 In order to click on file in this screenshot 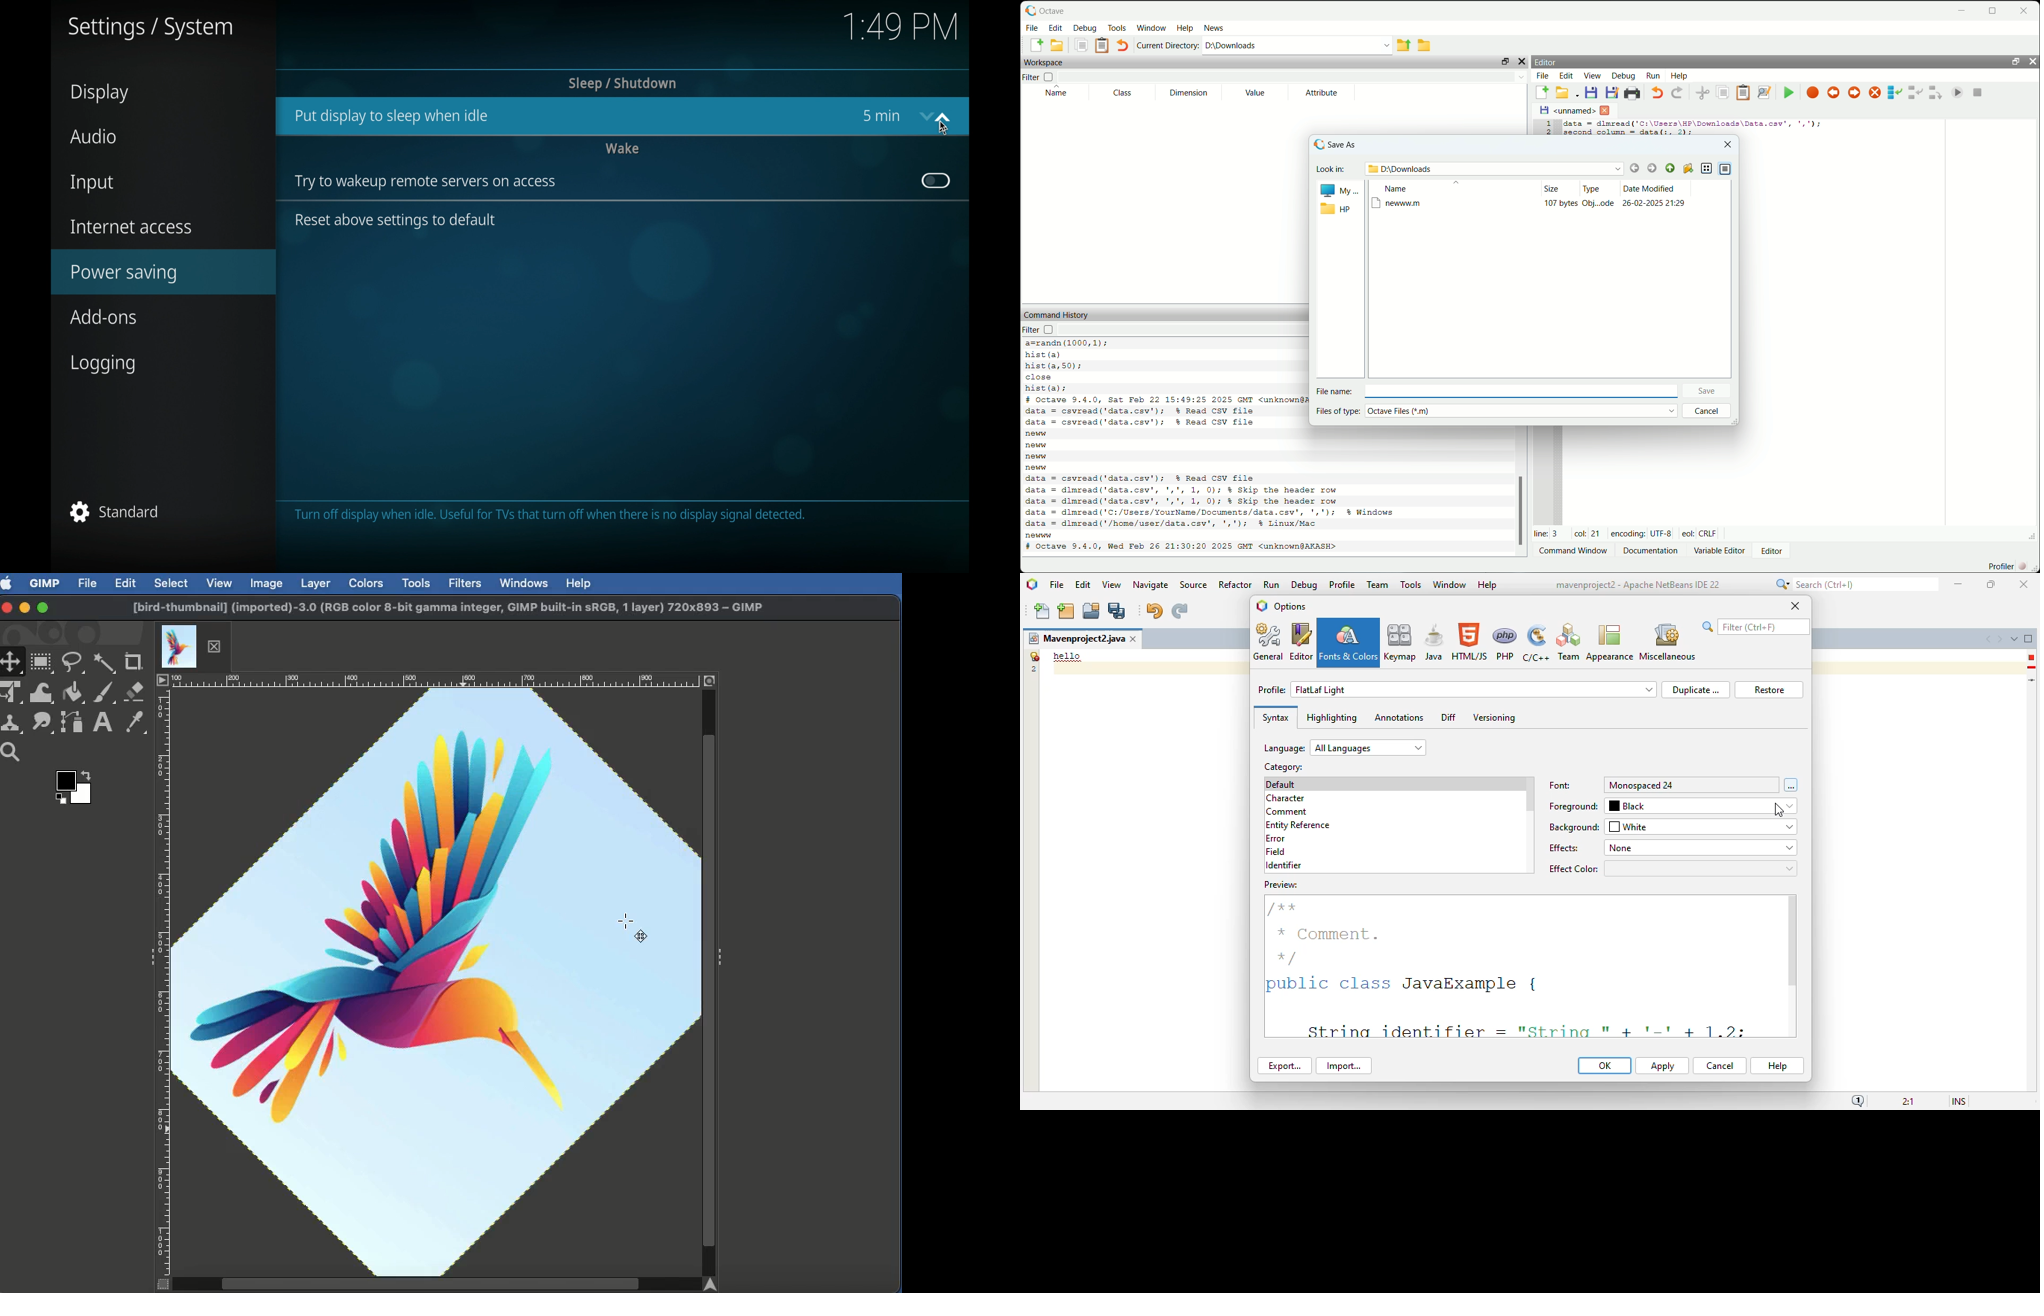, I will do `click(1032, 28)`.